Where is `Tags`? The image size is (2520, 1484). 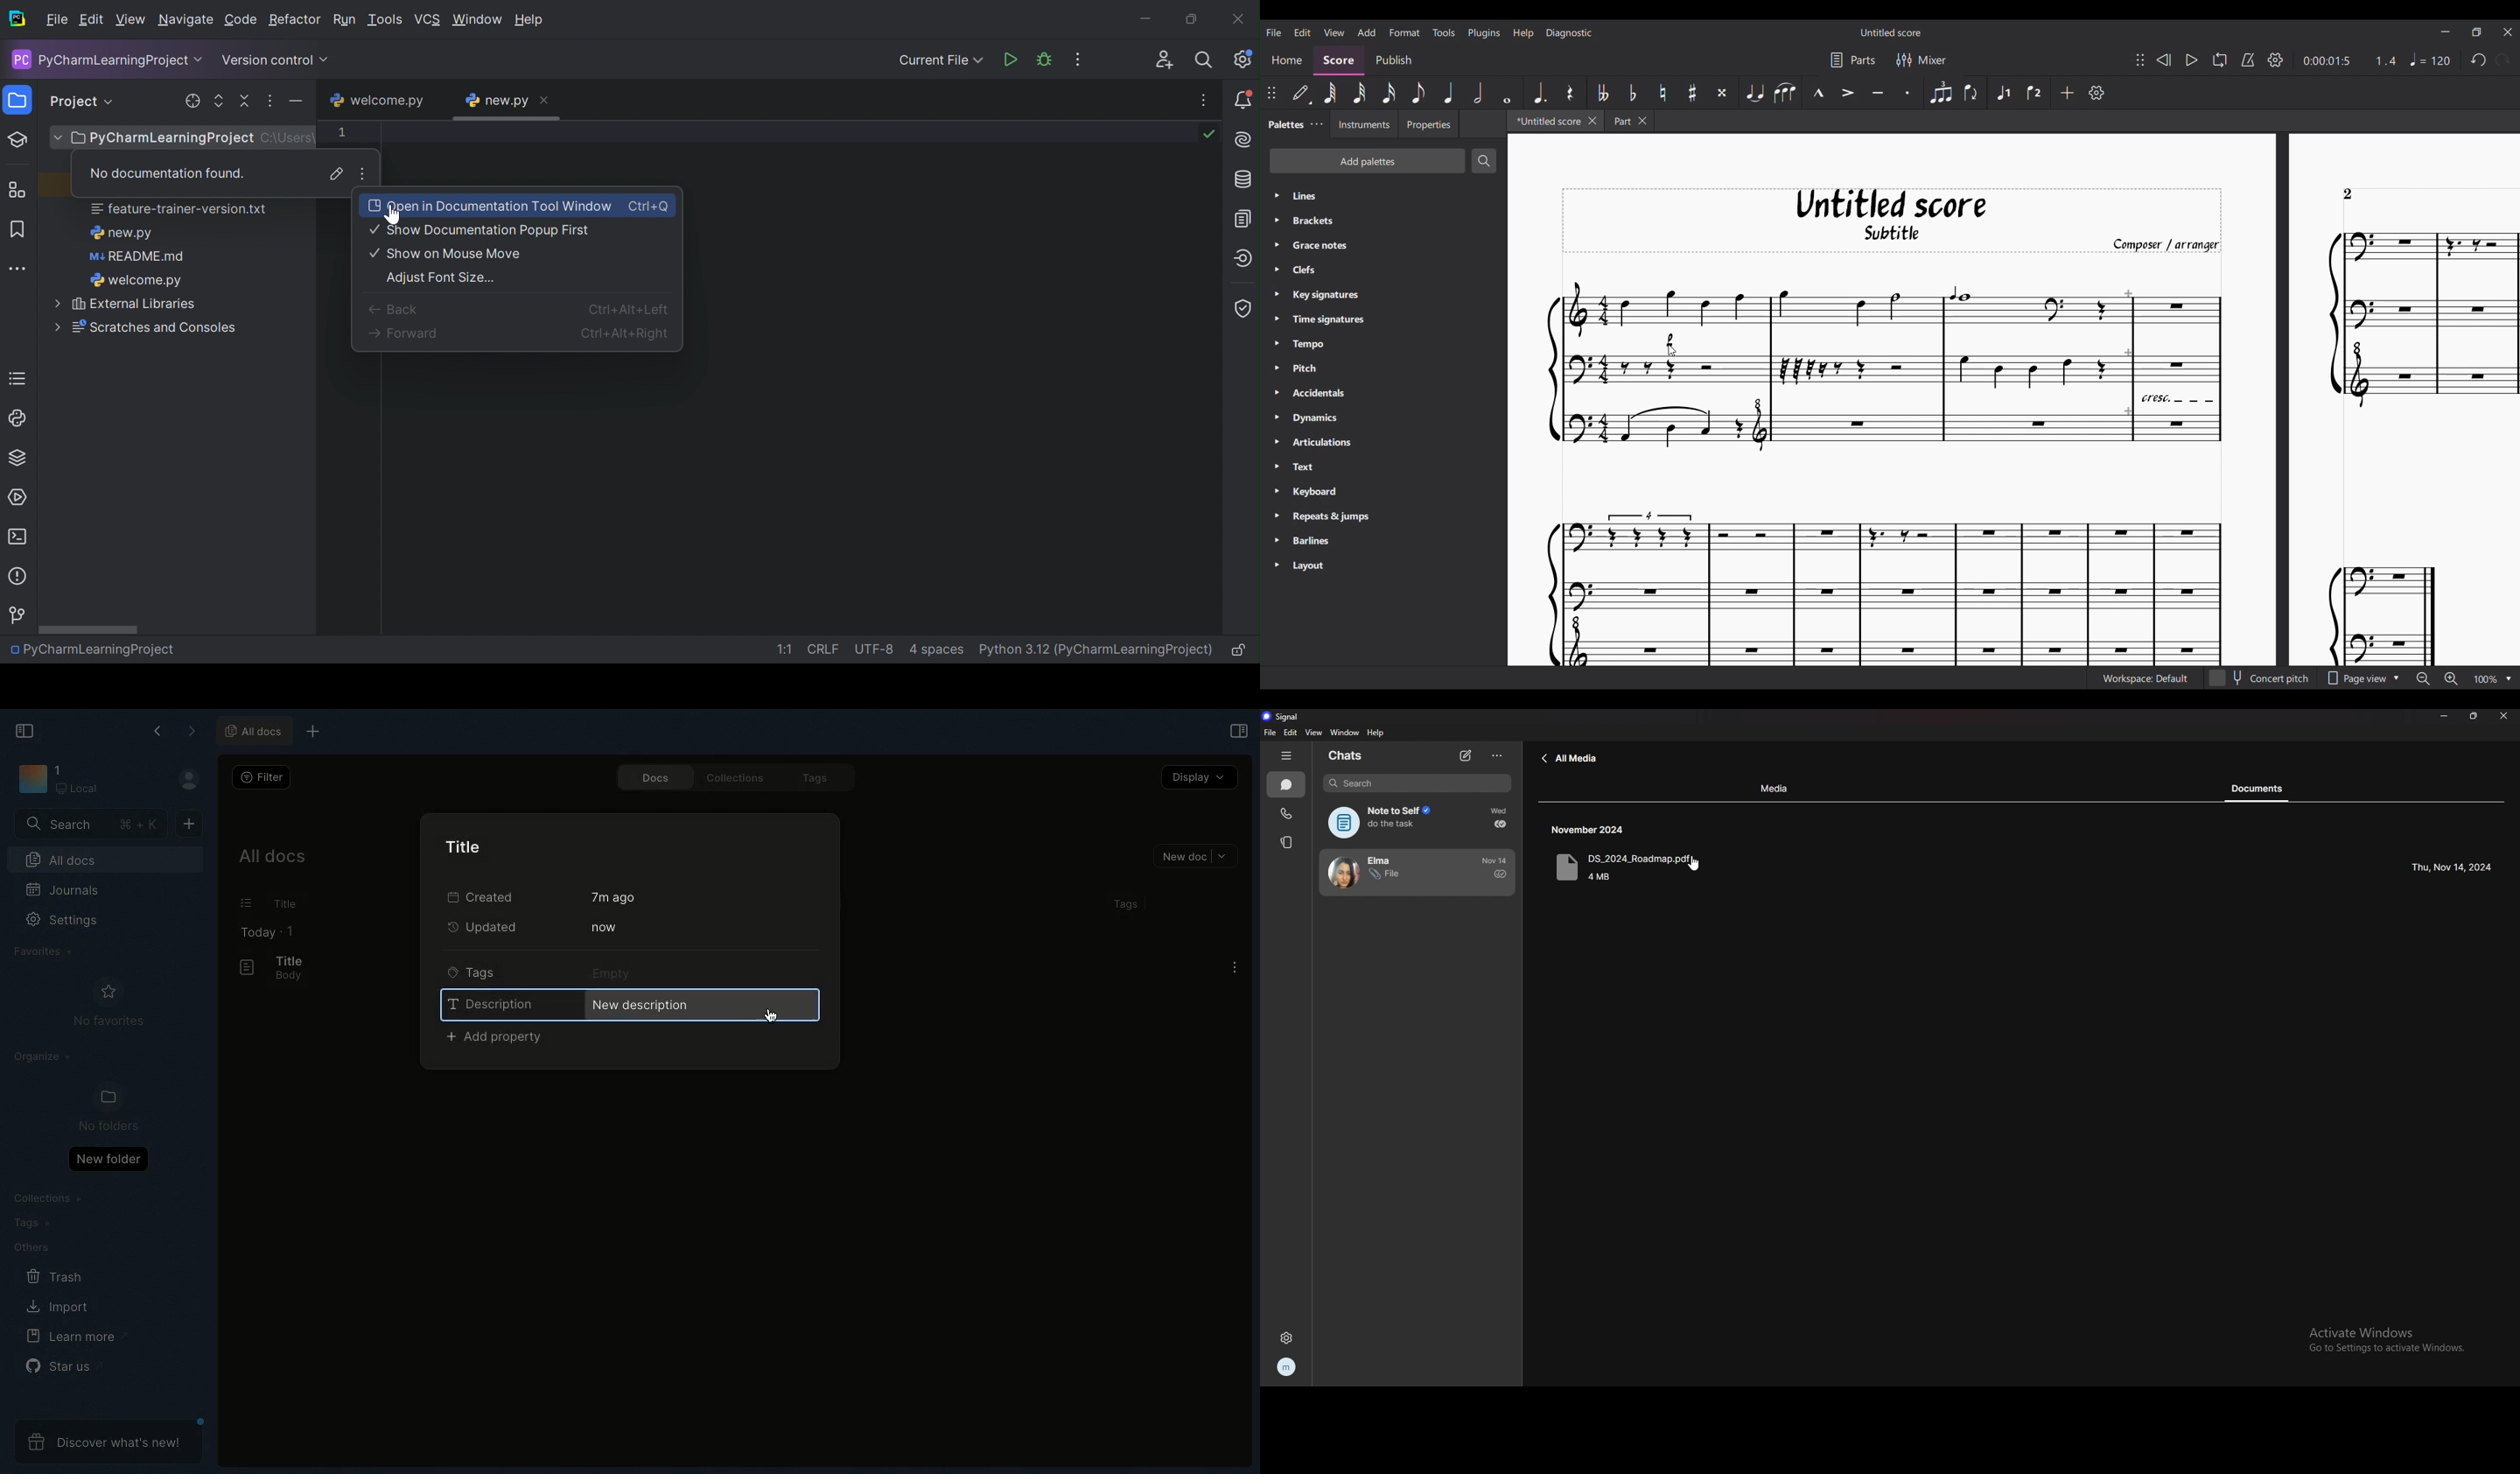 Tags is located at coordinates (28, 1223).